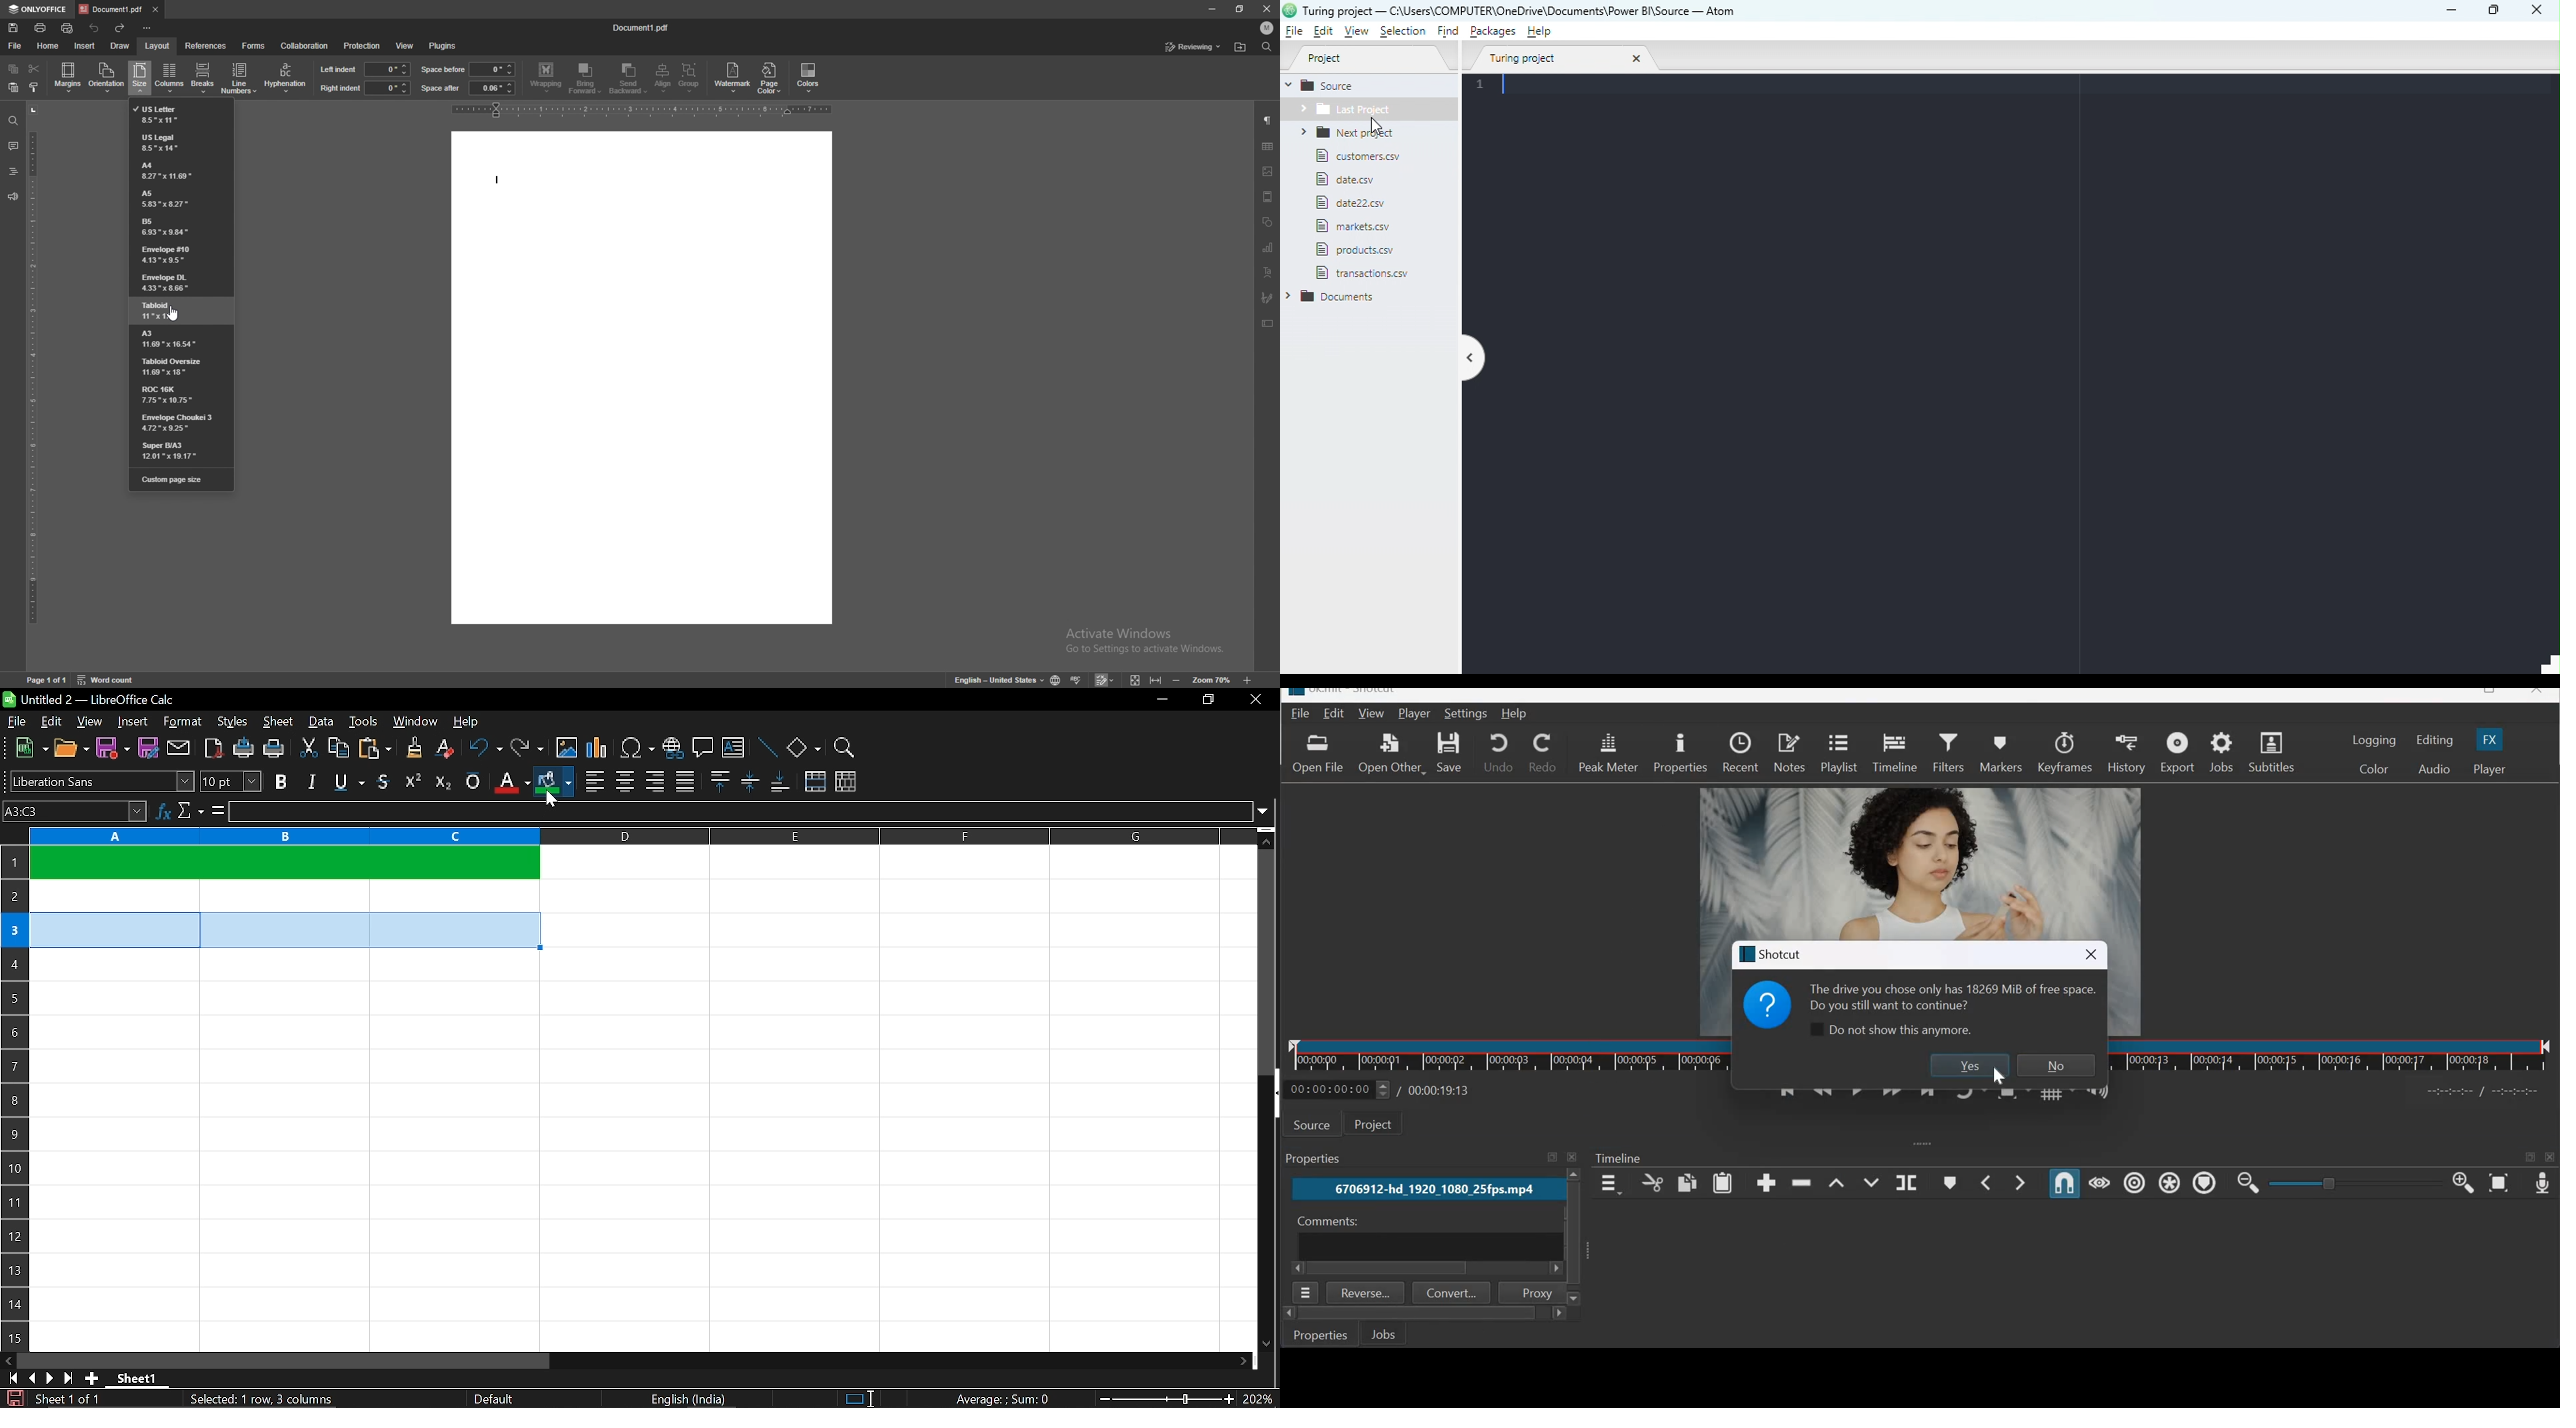  Describe the element at coordinates (2332, 1055) in the screenshot. I see `timeline` at that location.